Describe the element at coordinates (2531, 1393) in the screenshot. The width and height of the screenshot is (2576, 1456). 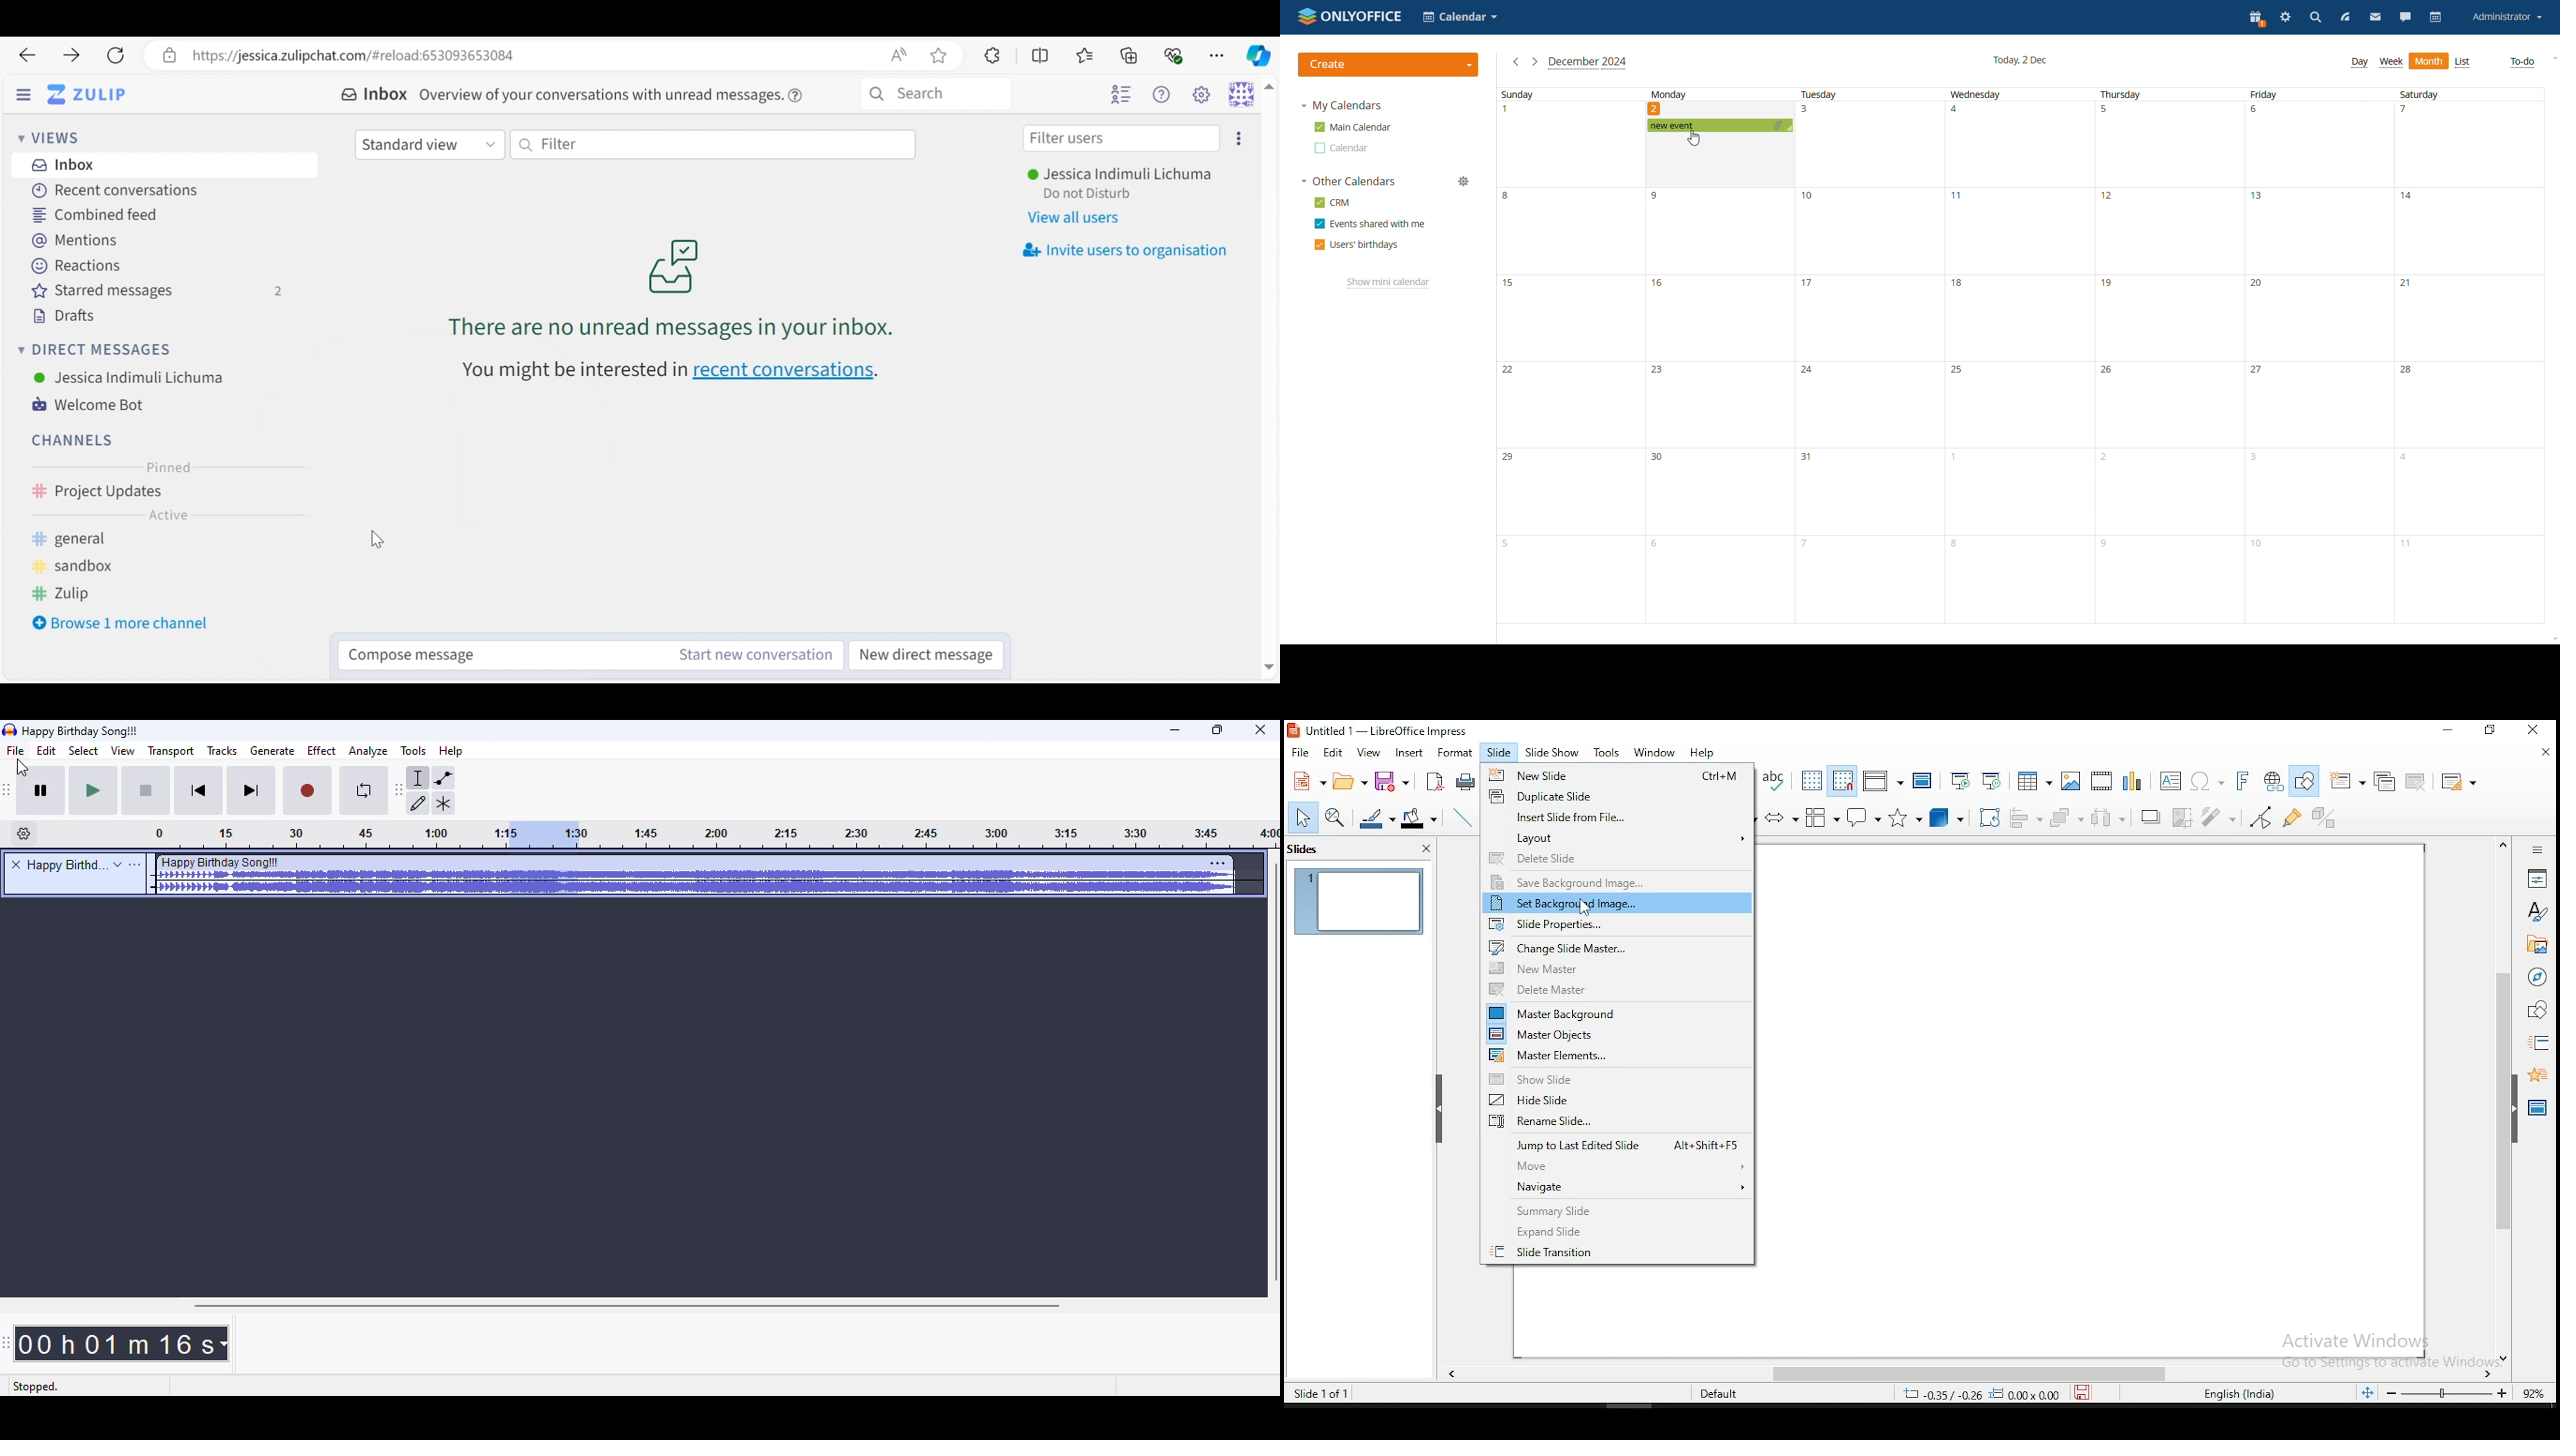
I see `zoom level` at that location.